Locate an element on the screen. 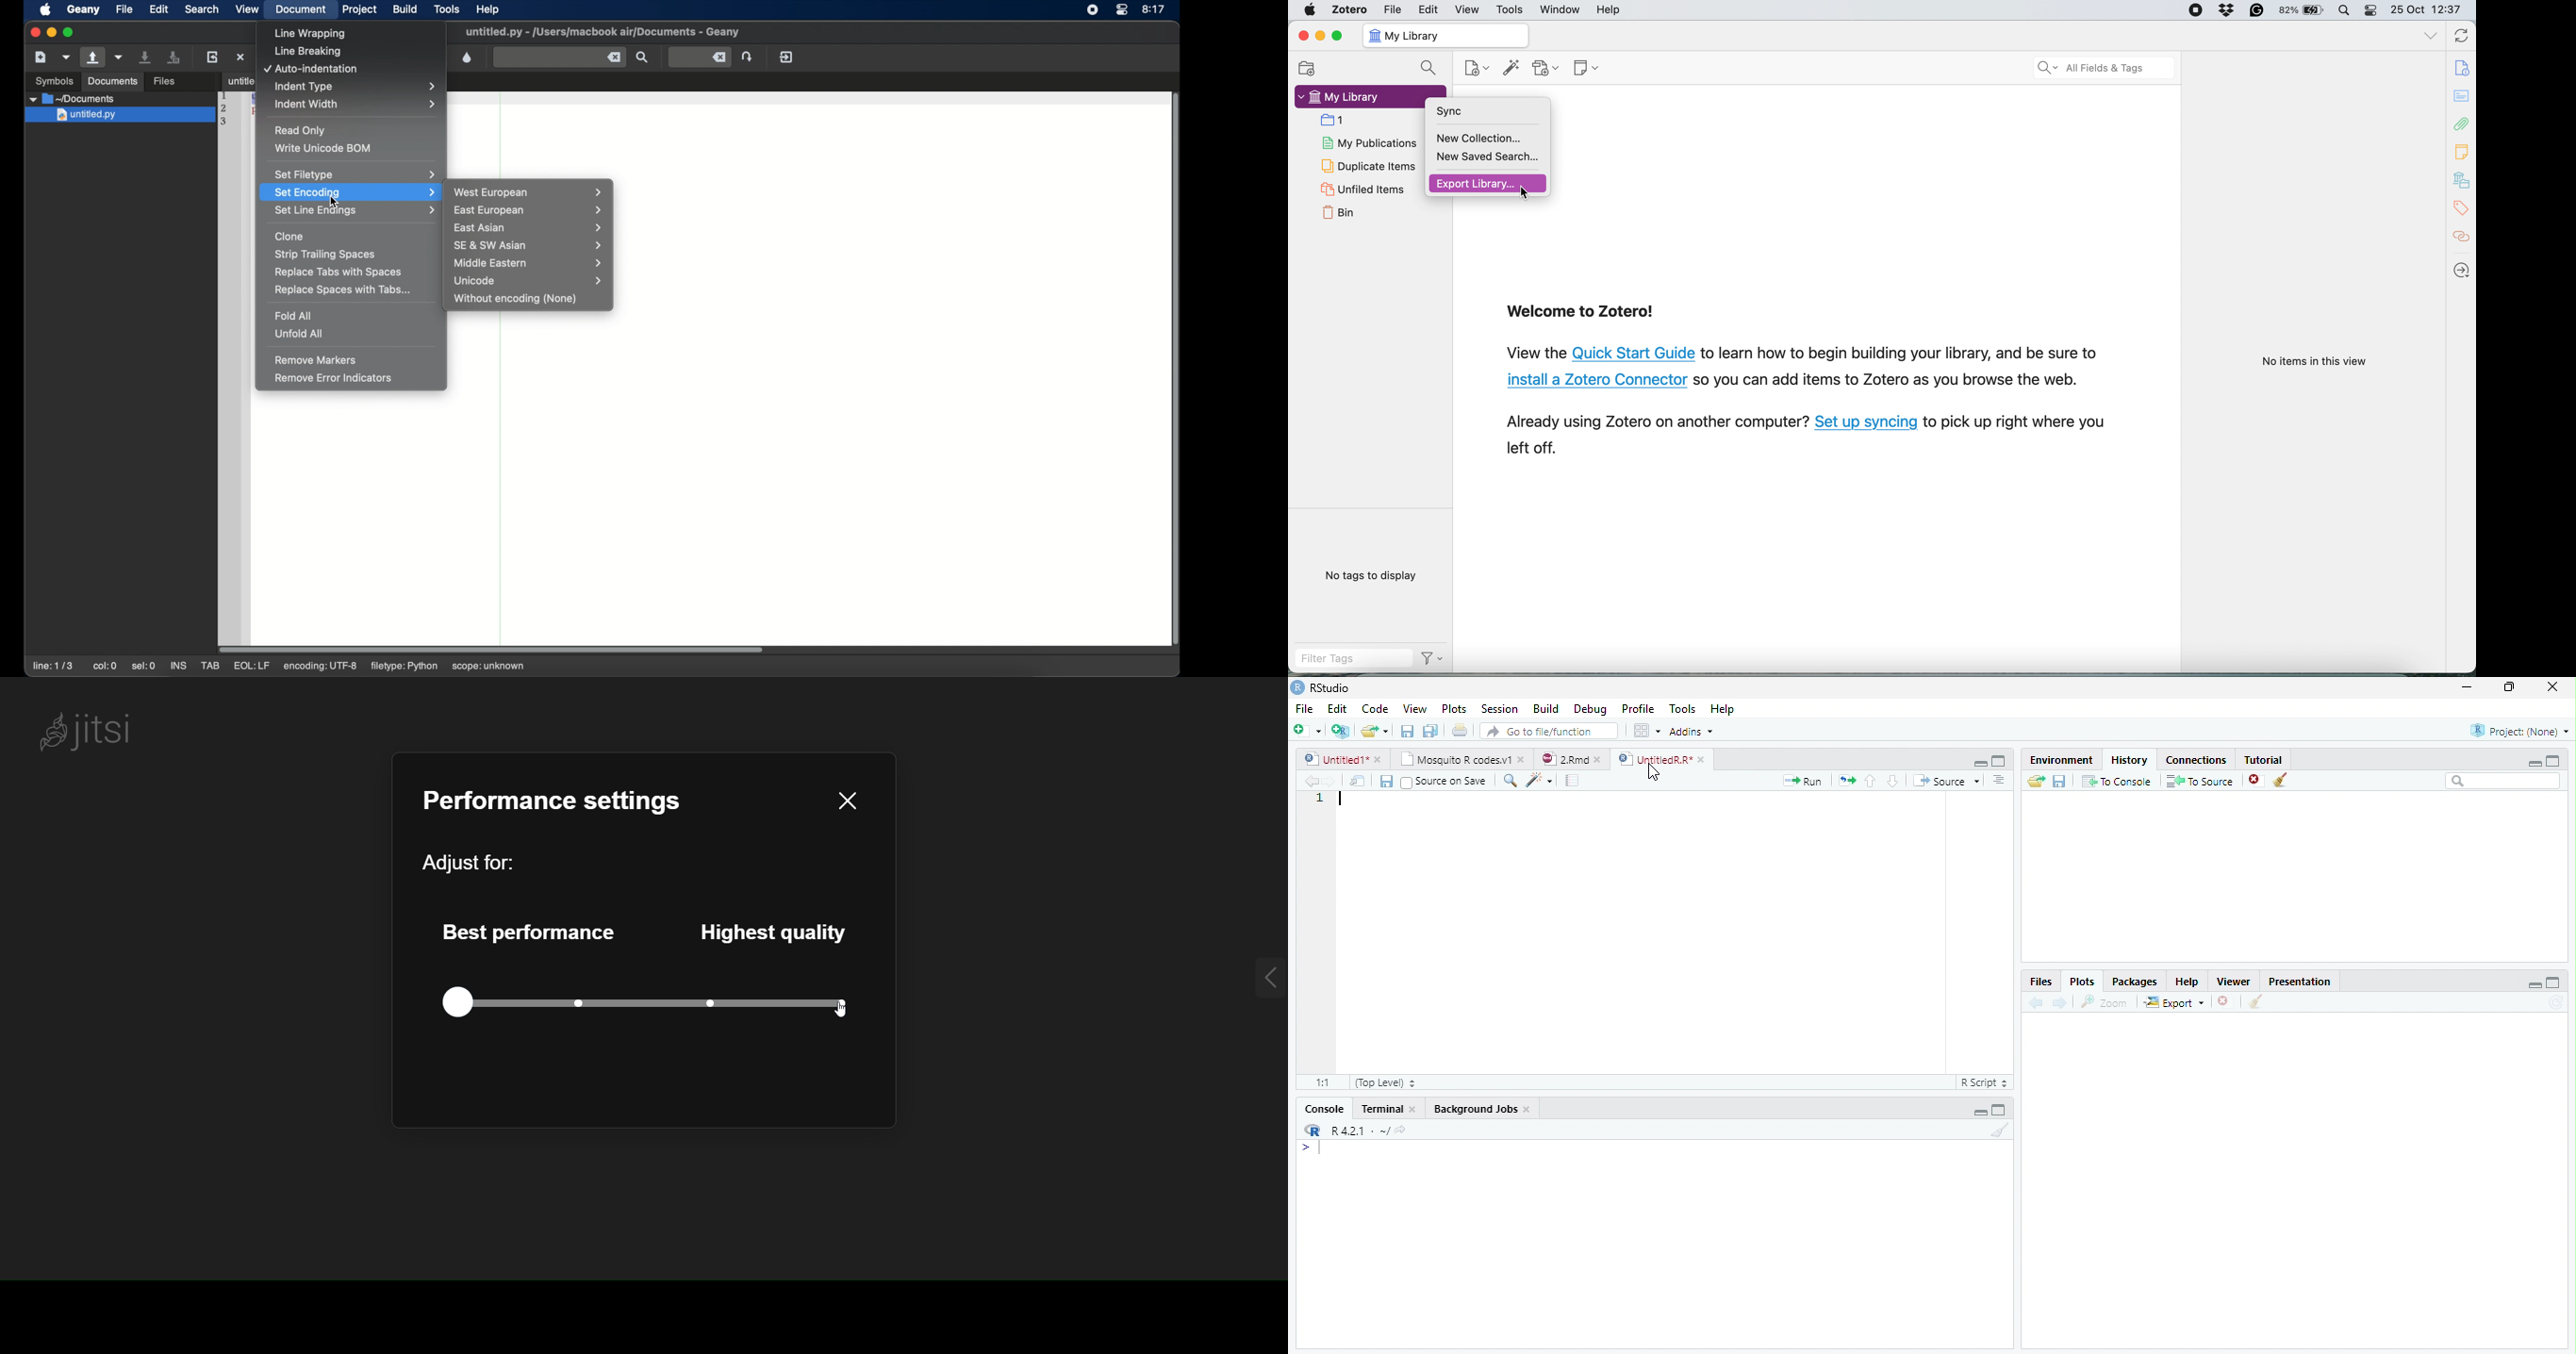 This screenshot has height=1372, width=2576. file is located at coordinates (1392, 9).